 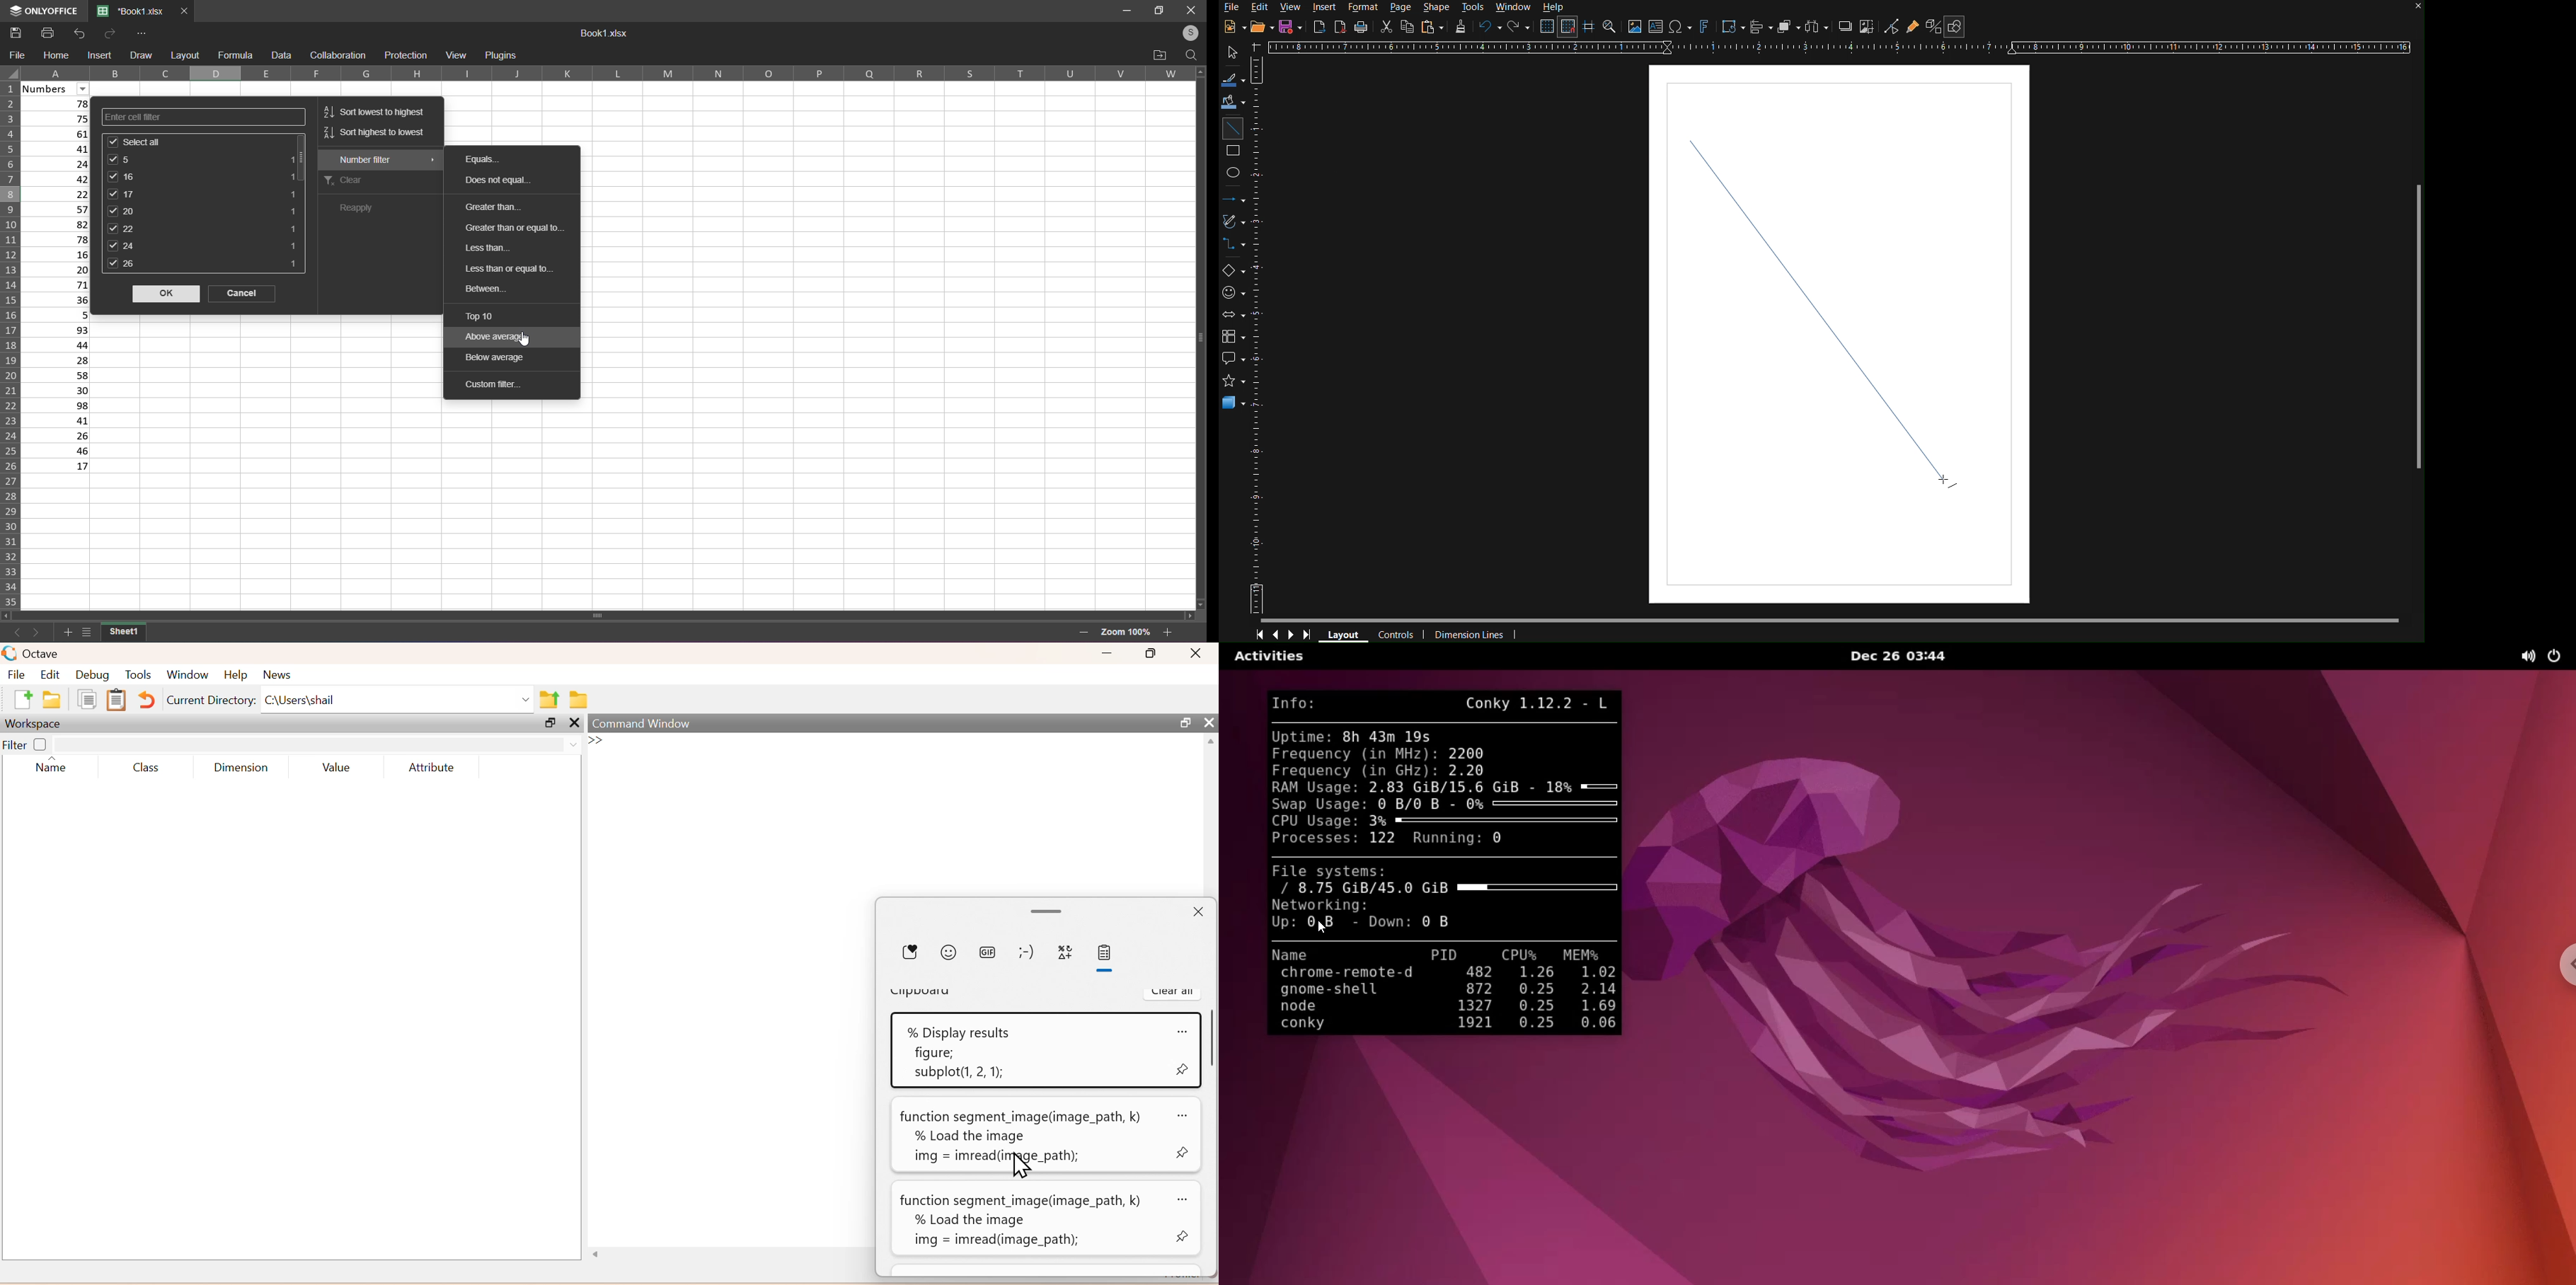 What do you see at coordinates (1933, 26) in the screenshot?
I see `Toggle Extrusion` at bounding box center [1933, 26].